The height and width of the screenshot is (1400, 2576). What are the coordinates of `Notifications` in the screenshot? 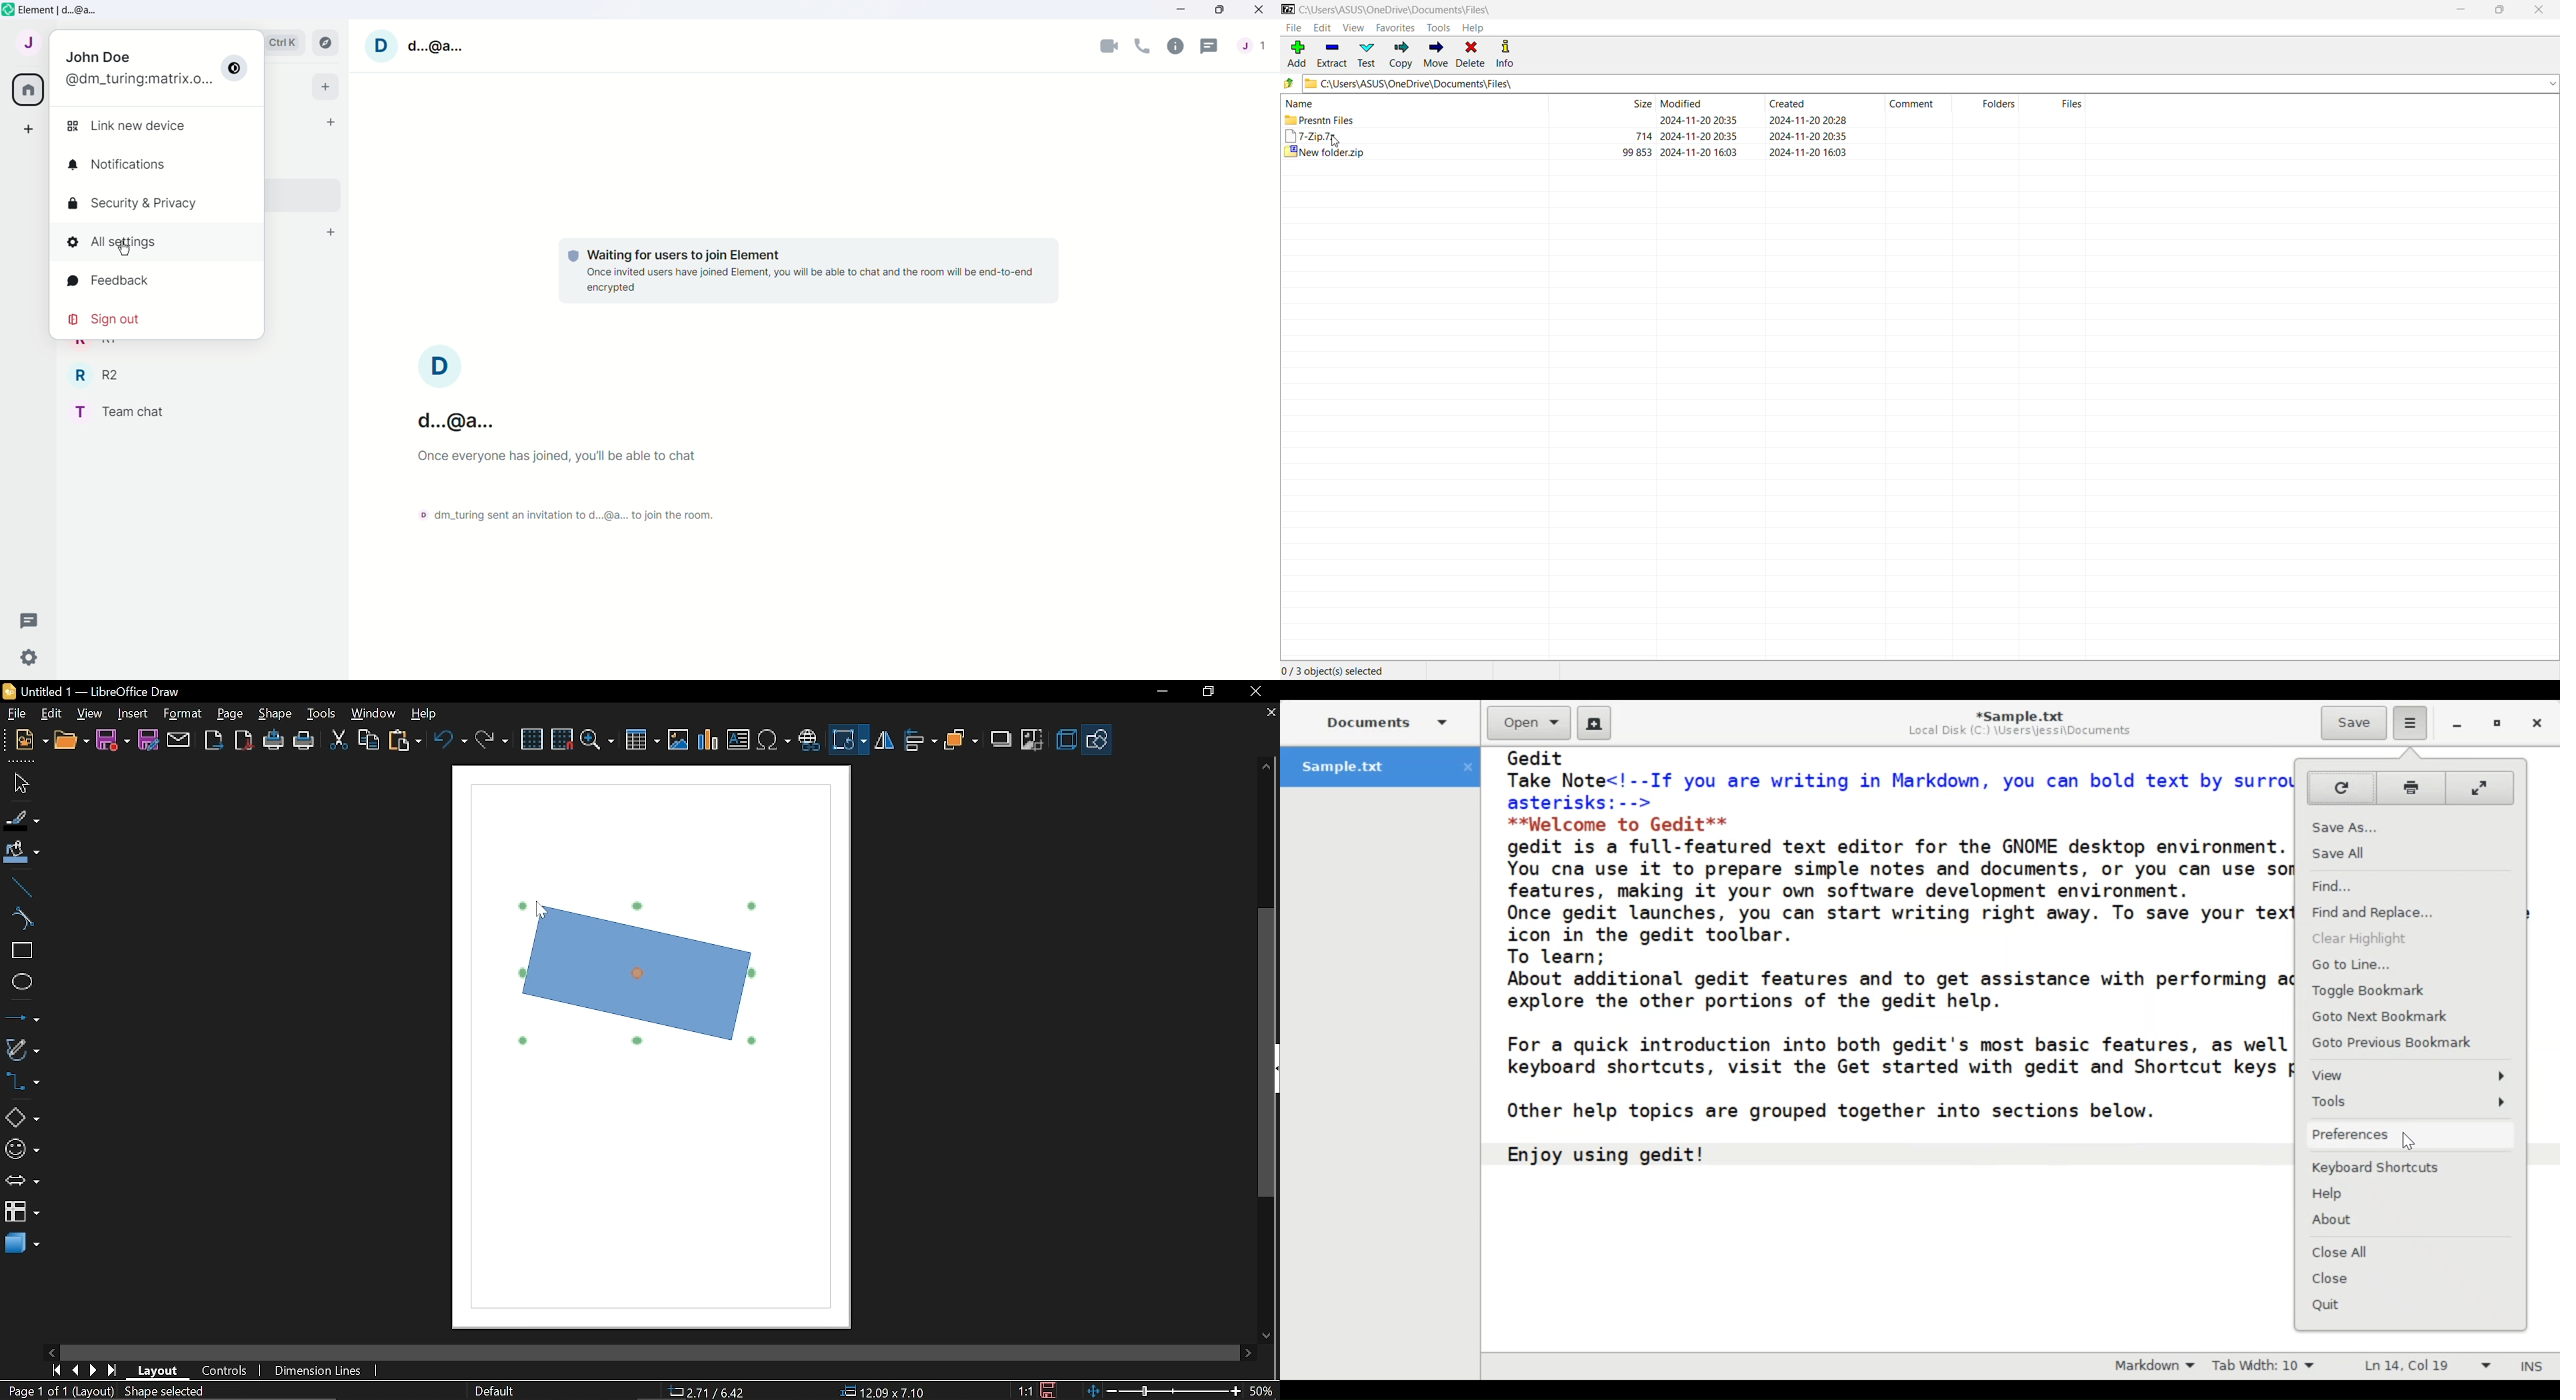 It's located at (157, 165).